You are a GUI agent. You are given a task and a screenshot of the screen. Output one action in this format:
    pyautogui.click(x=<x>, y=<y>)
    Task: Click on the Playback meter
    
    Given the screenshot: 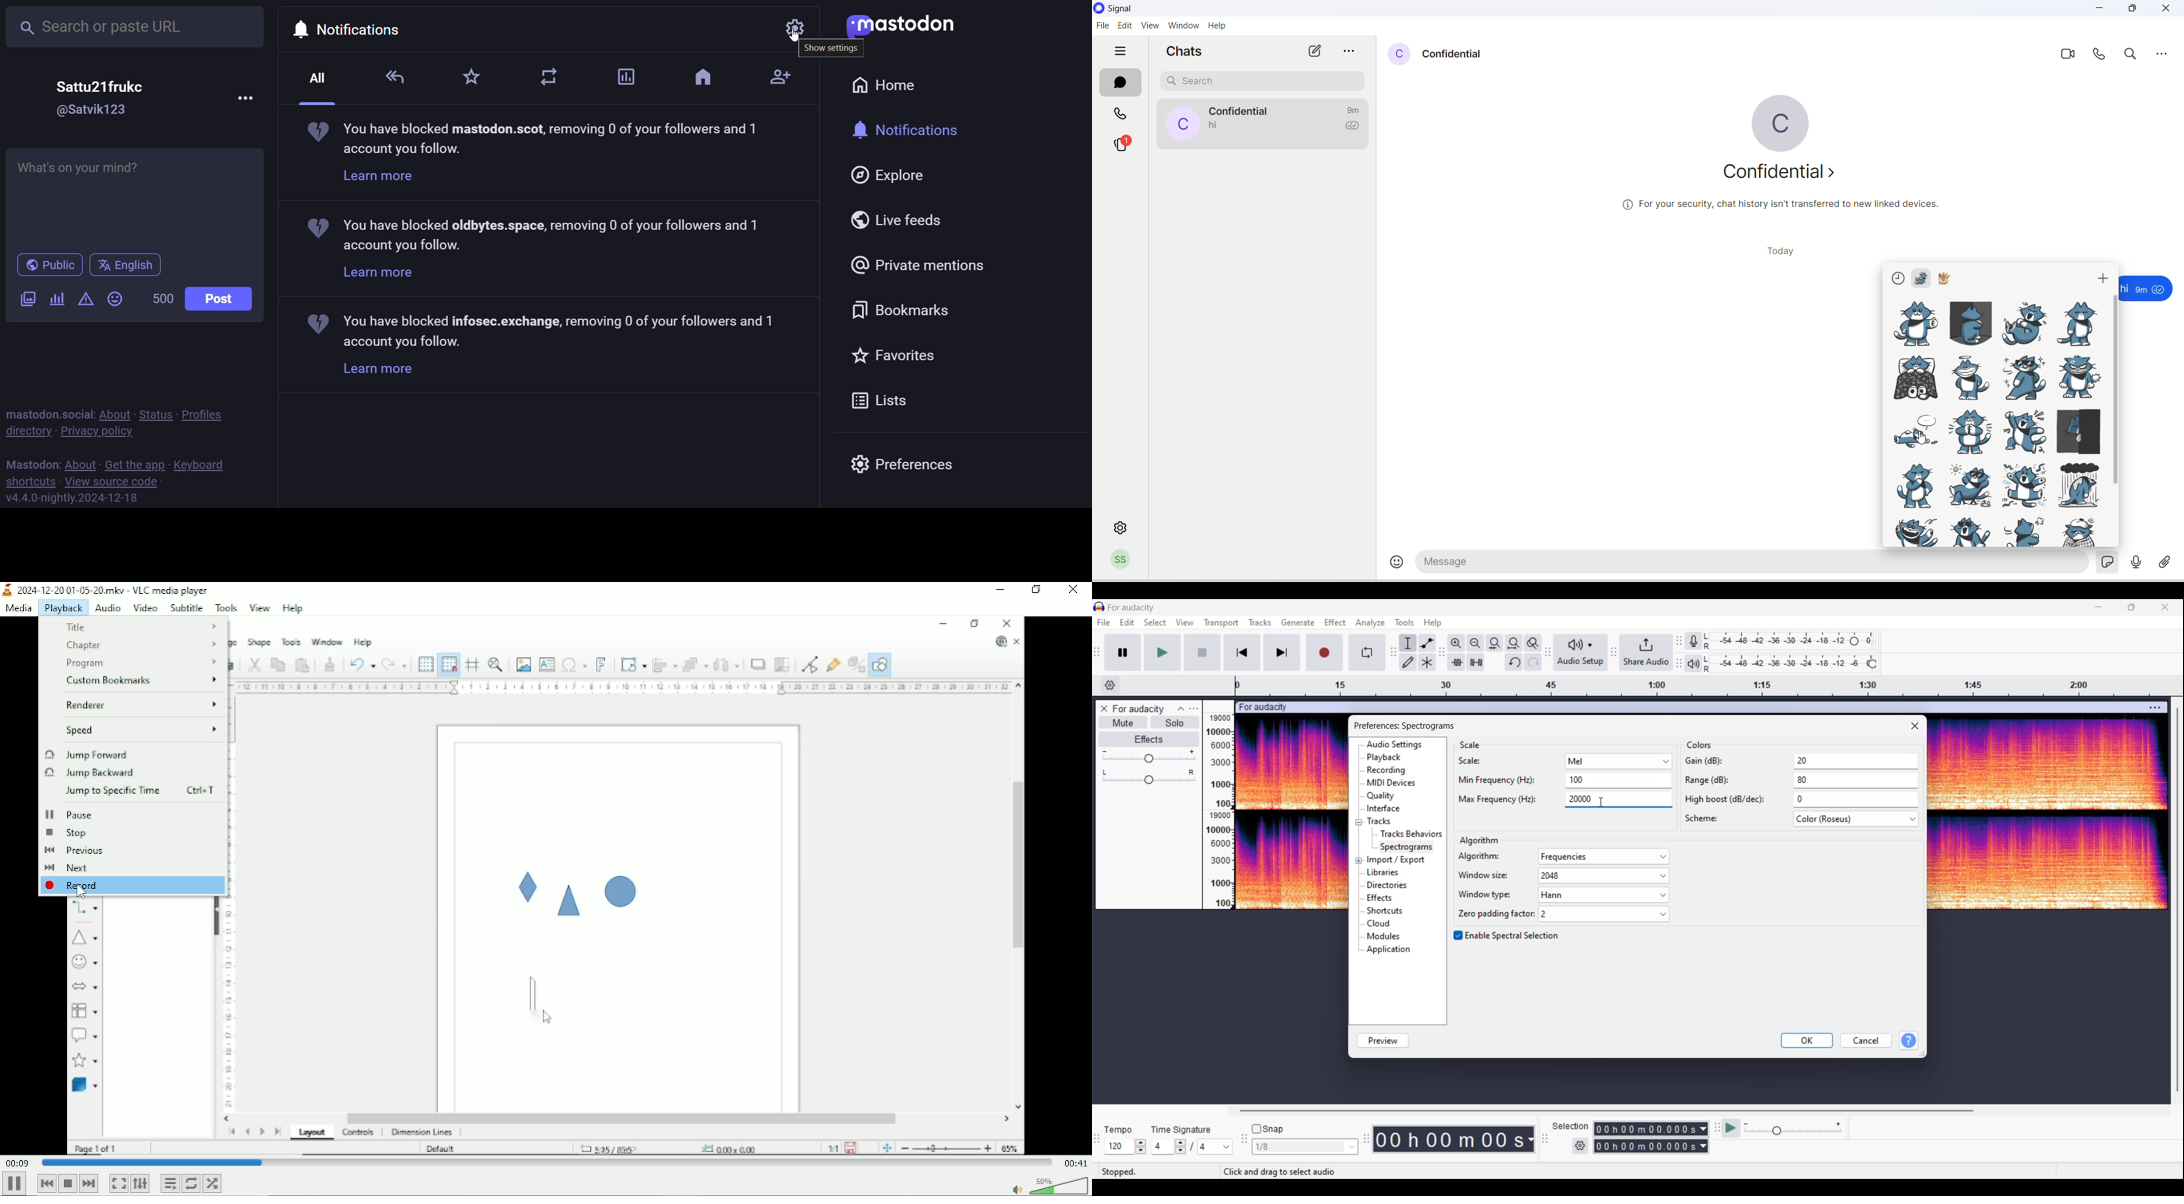 What is the action you would take?
    pyautogui.click(x=1694, y=663)
    